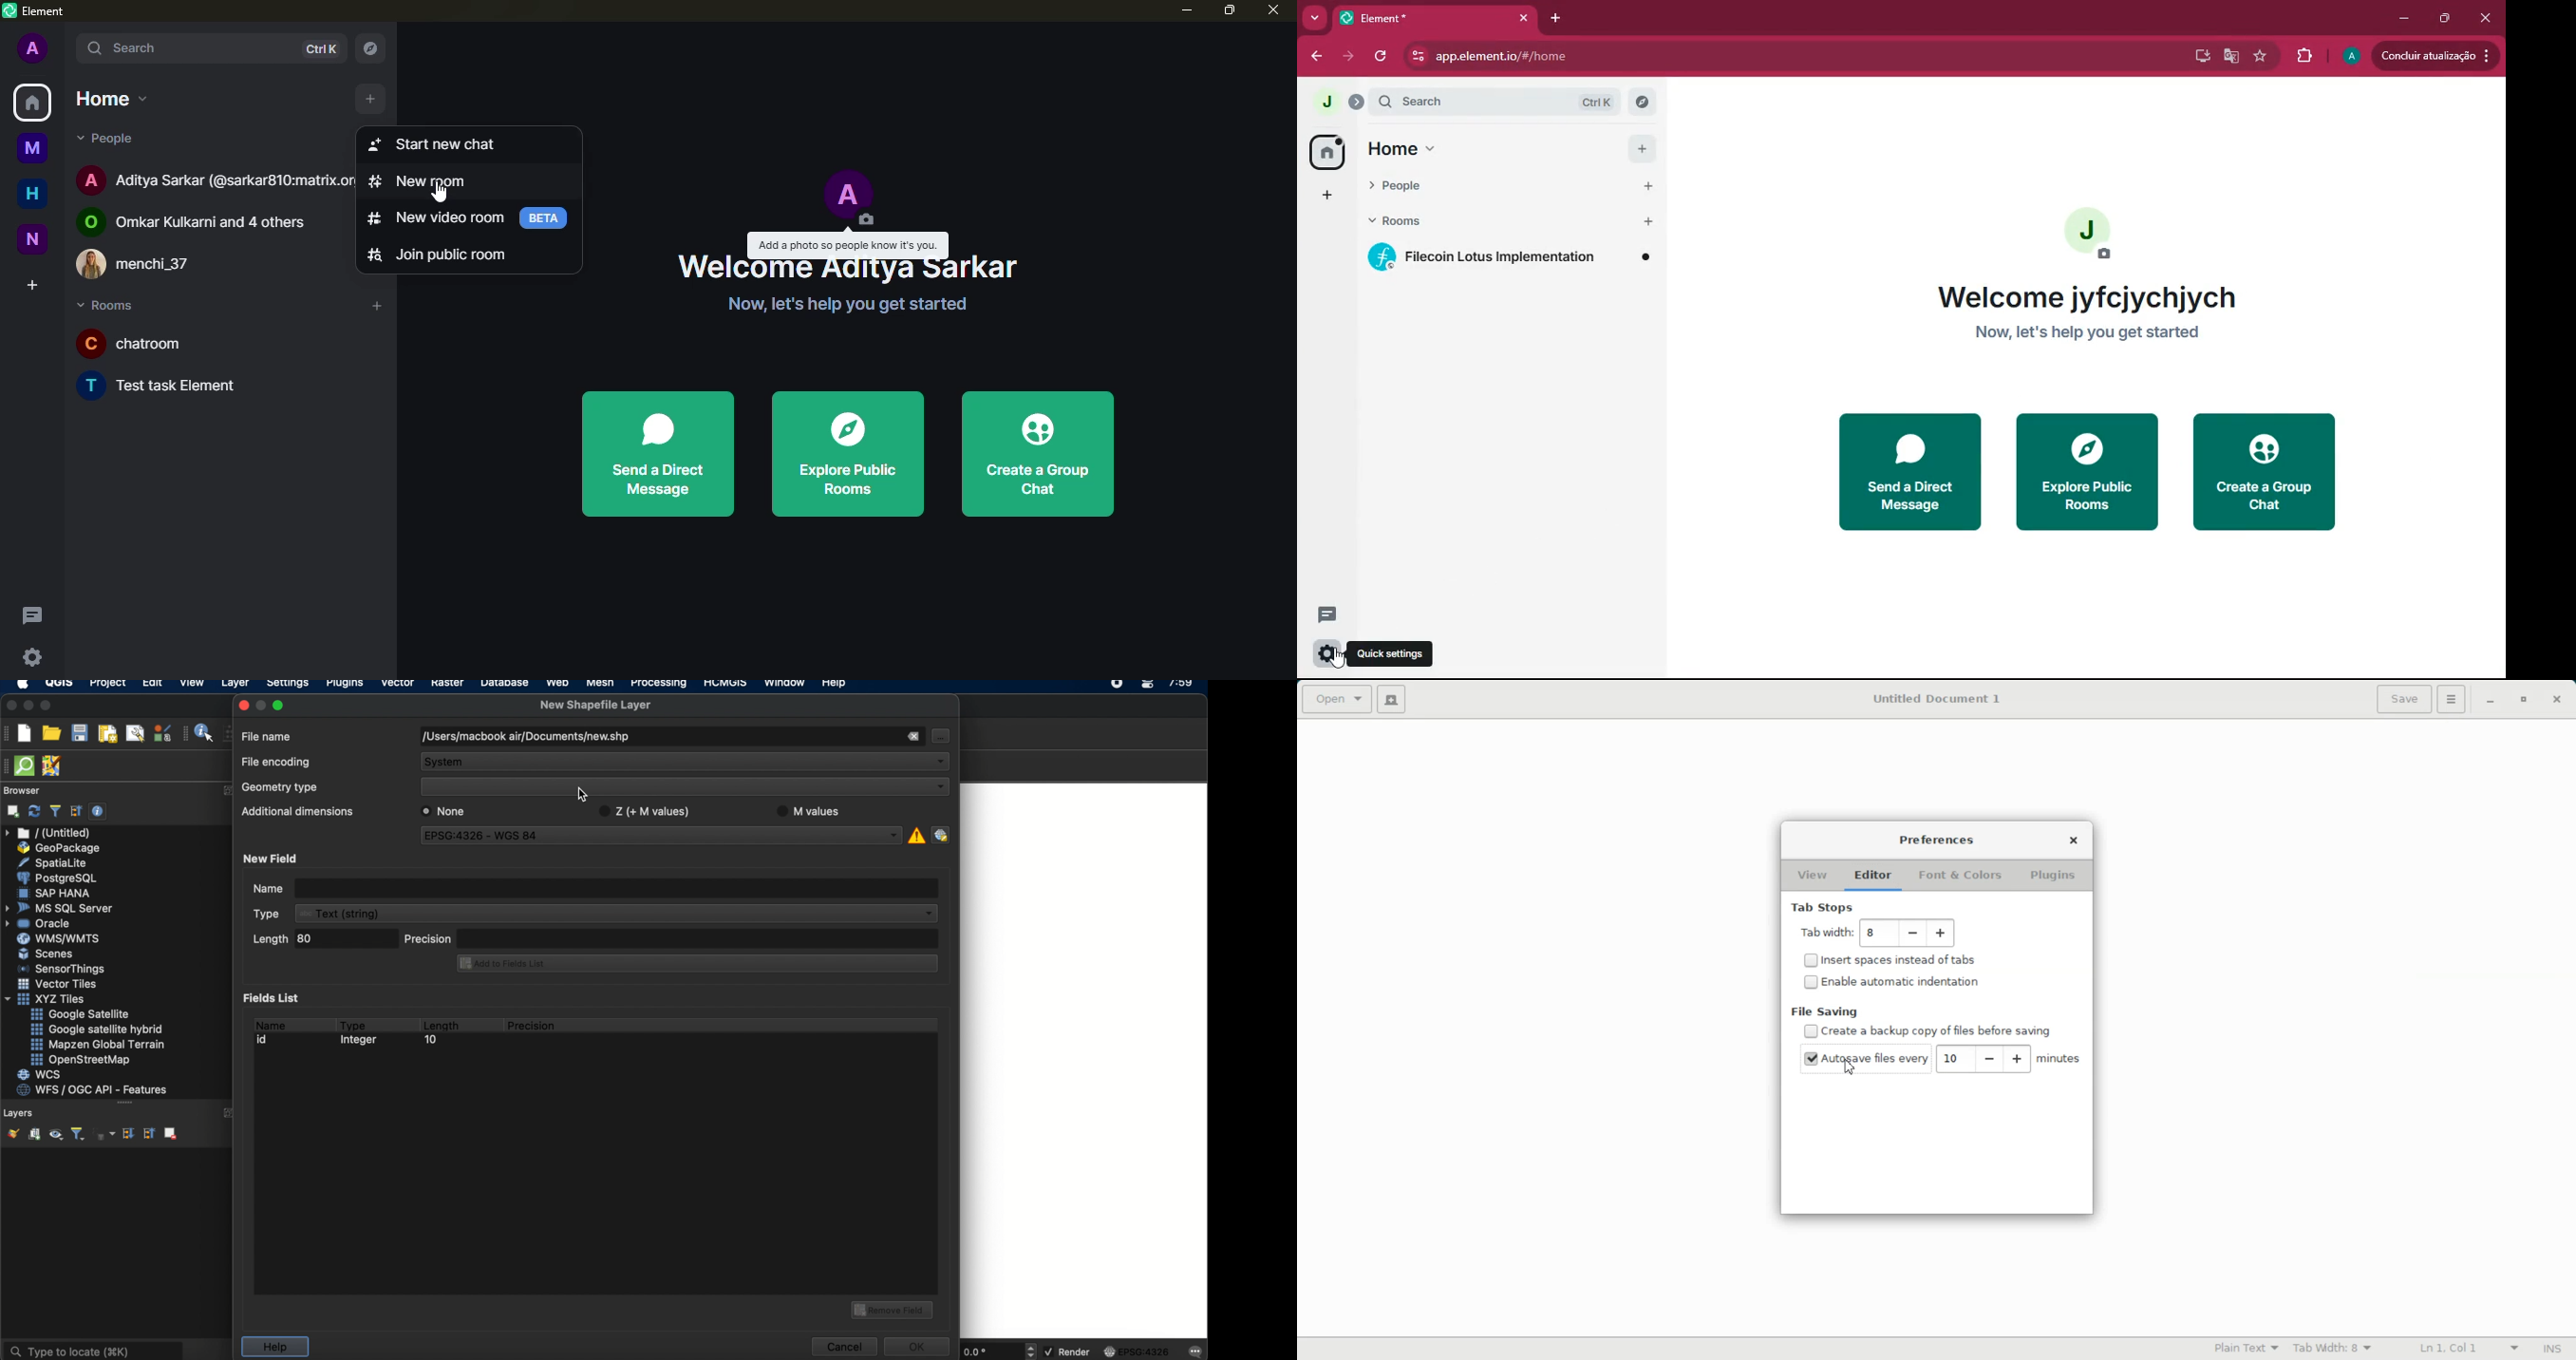 Image resolution: width=2576 pixels, height=1372 pixels. Describe the element at coordinates (594, 887) in the screenshot. I see `name text box` at that location.